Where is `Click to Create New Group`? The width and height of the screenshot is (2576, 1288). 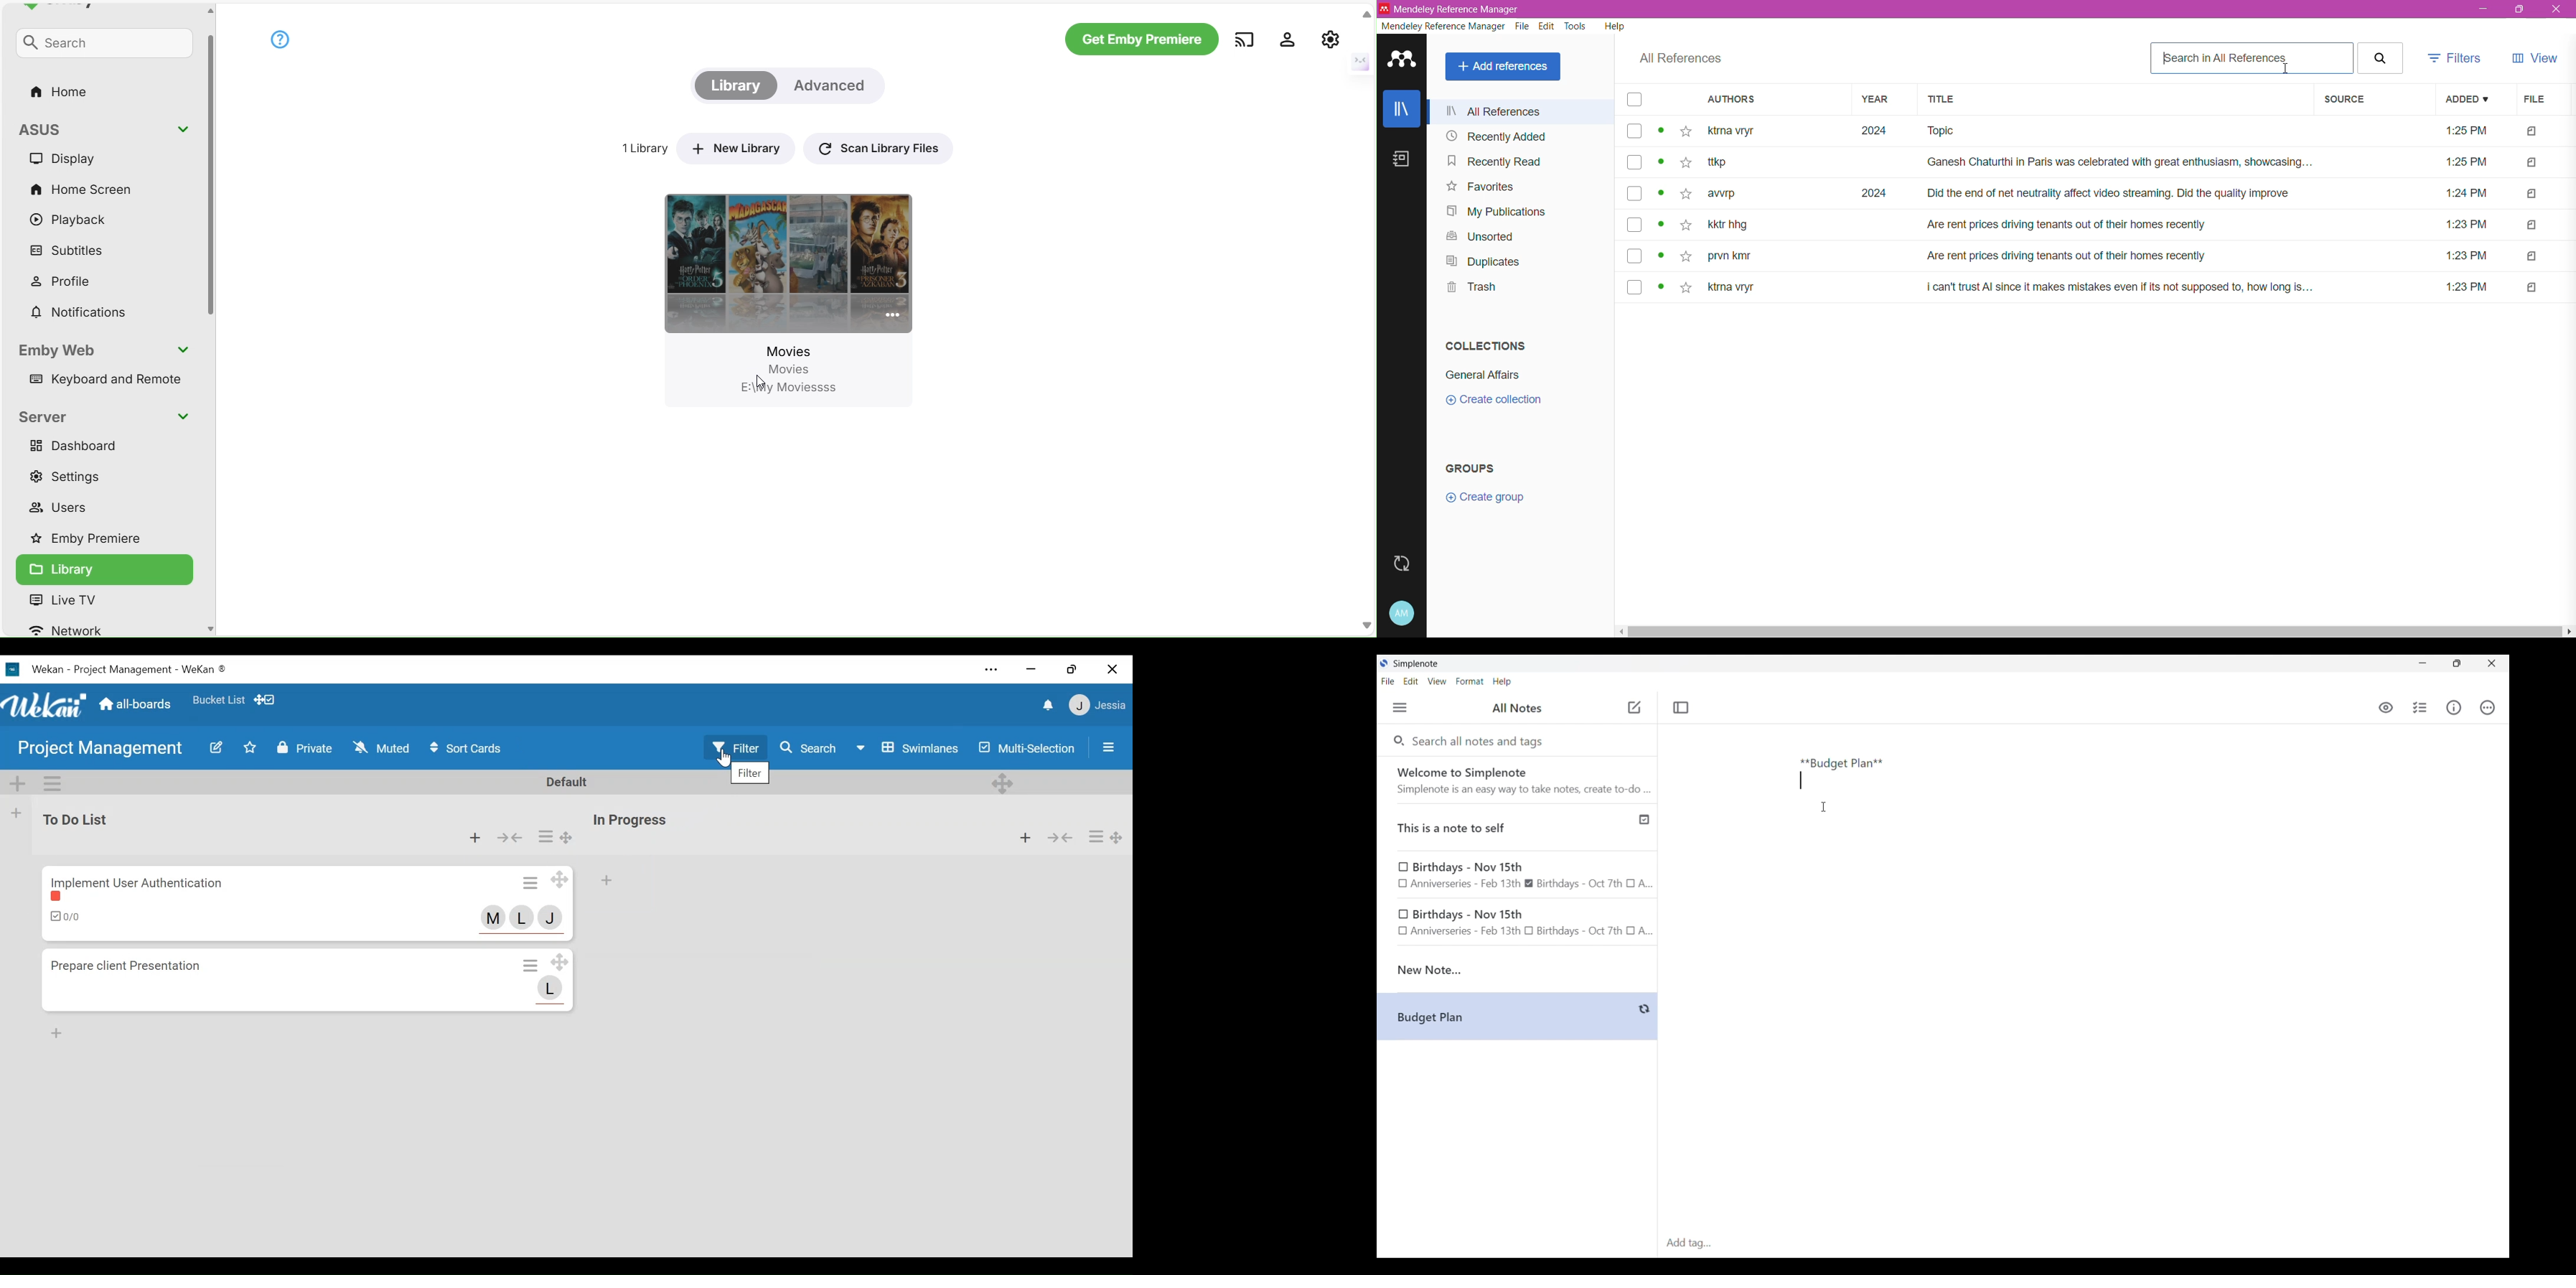 Click to Create New Group is located at coordinates (1505, 501).